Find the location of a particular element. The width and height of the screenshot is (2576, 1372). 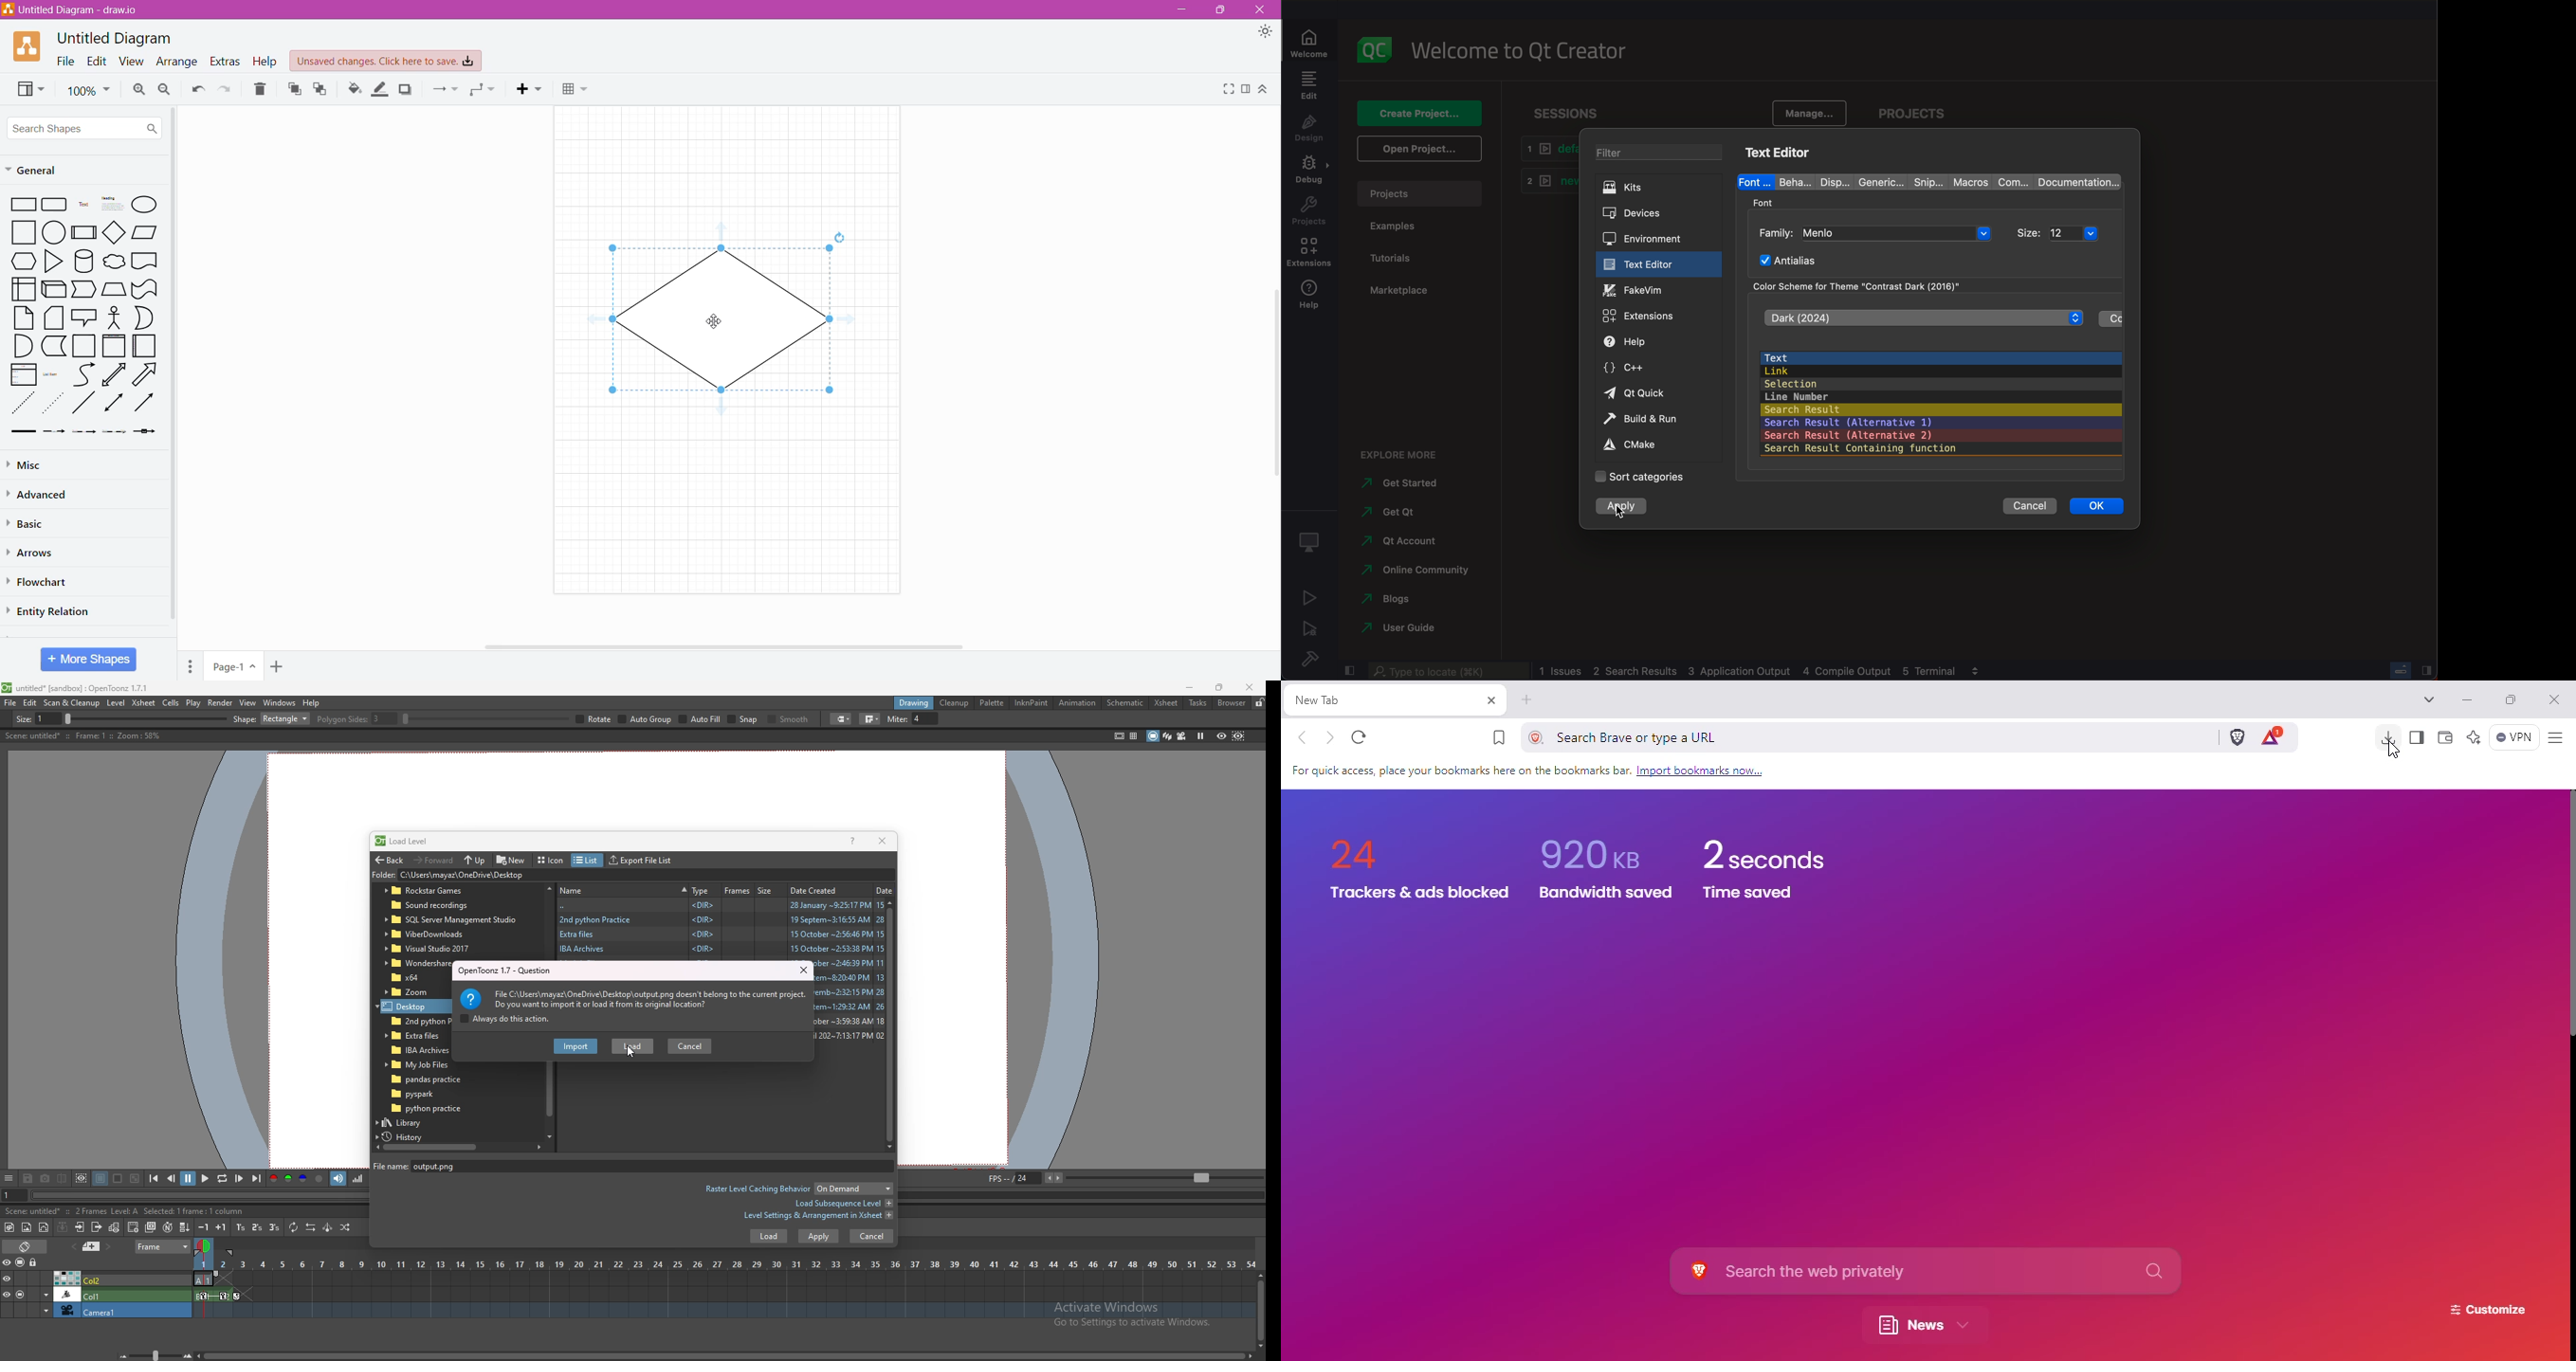

fakevim is located at coordinates (1659, 289).